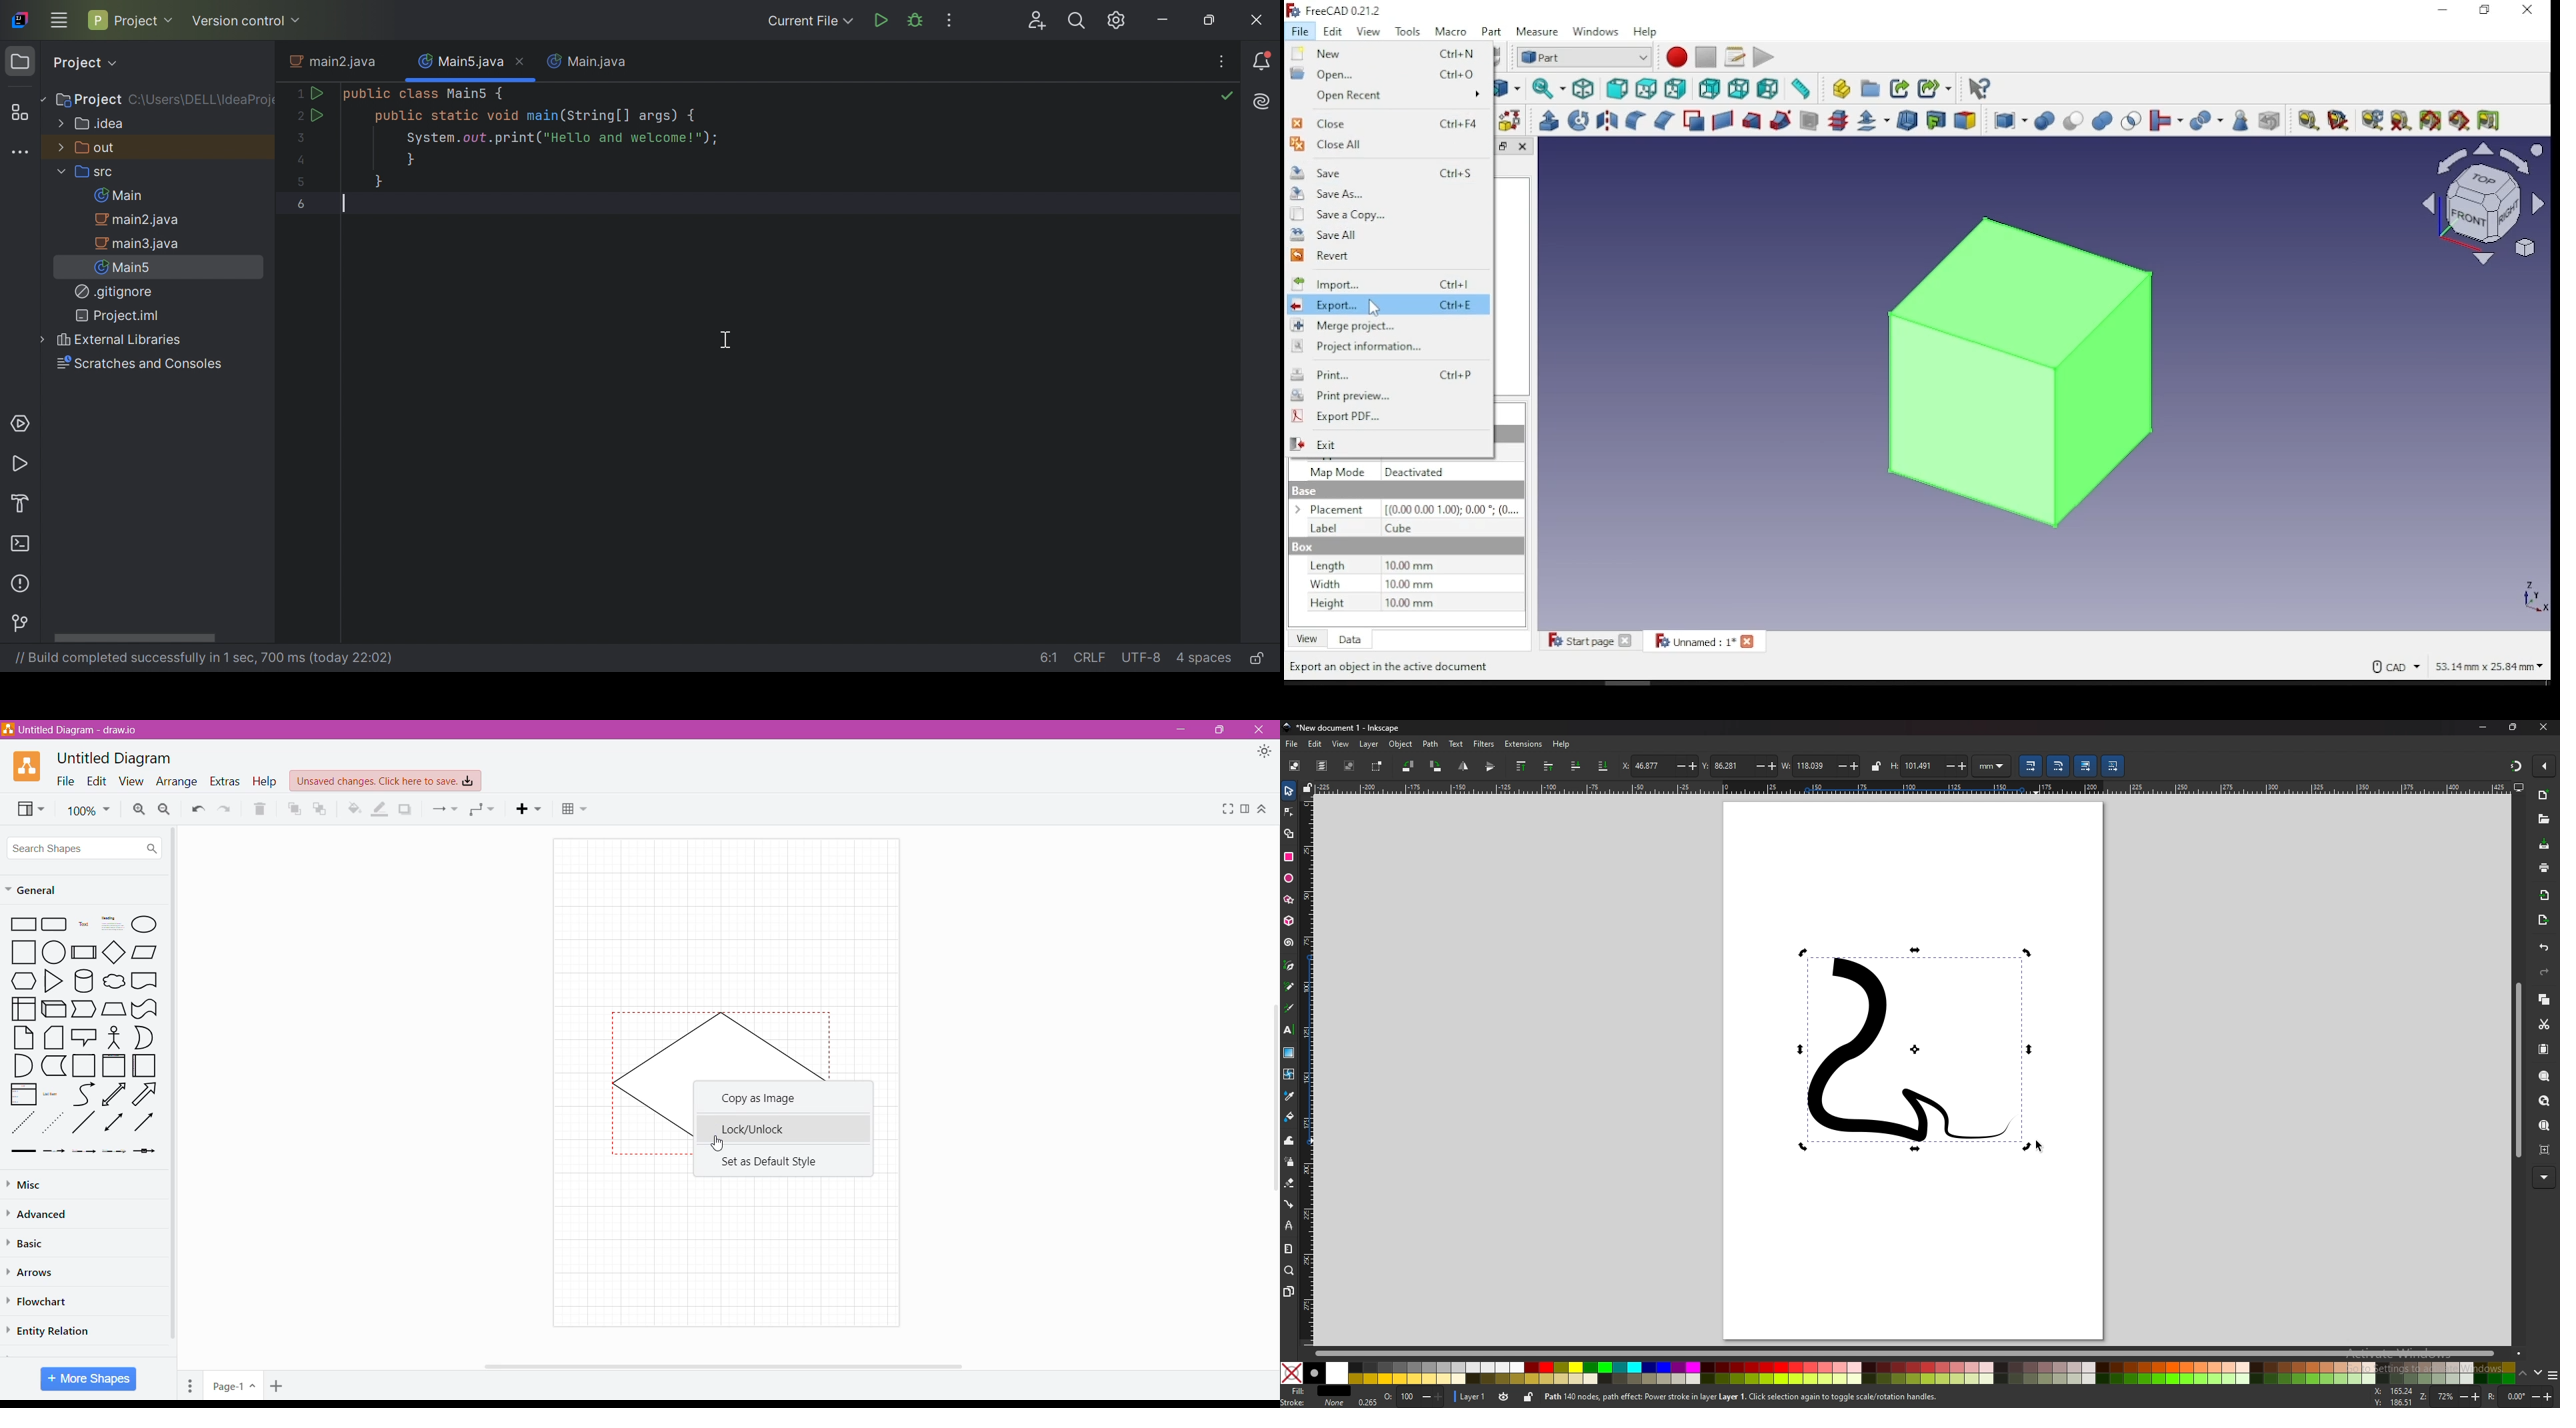 This screenshot has width=2576, height=1428. Describe the element at coordinates (23, 1126) in the screenshot. I see `Dashed Line` at that location.